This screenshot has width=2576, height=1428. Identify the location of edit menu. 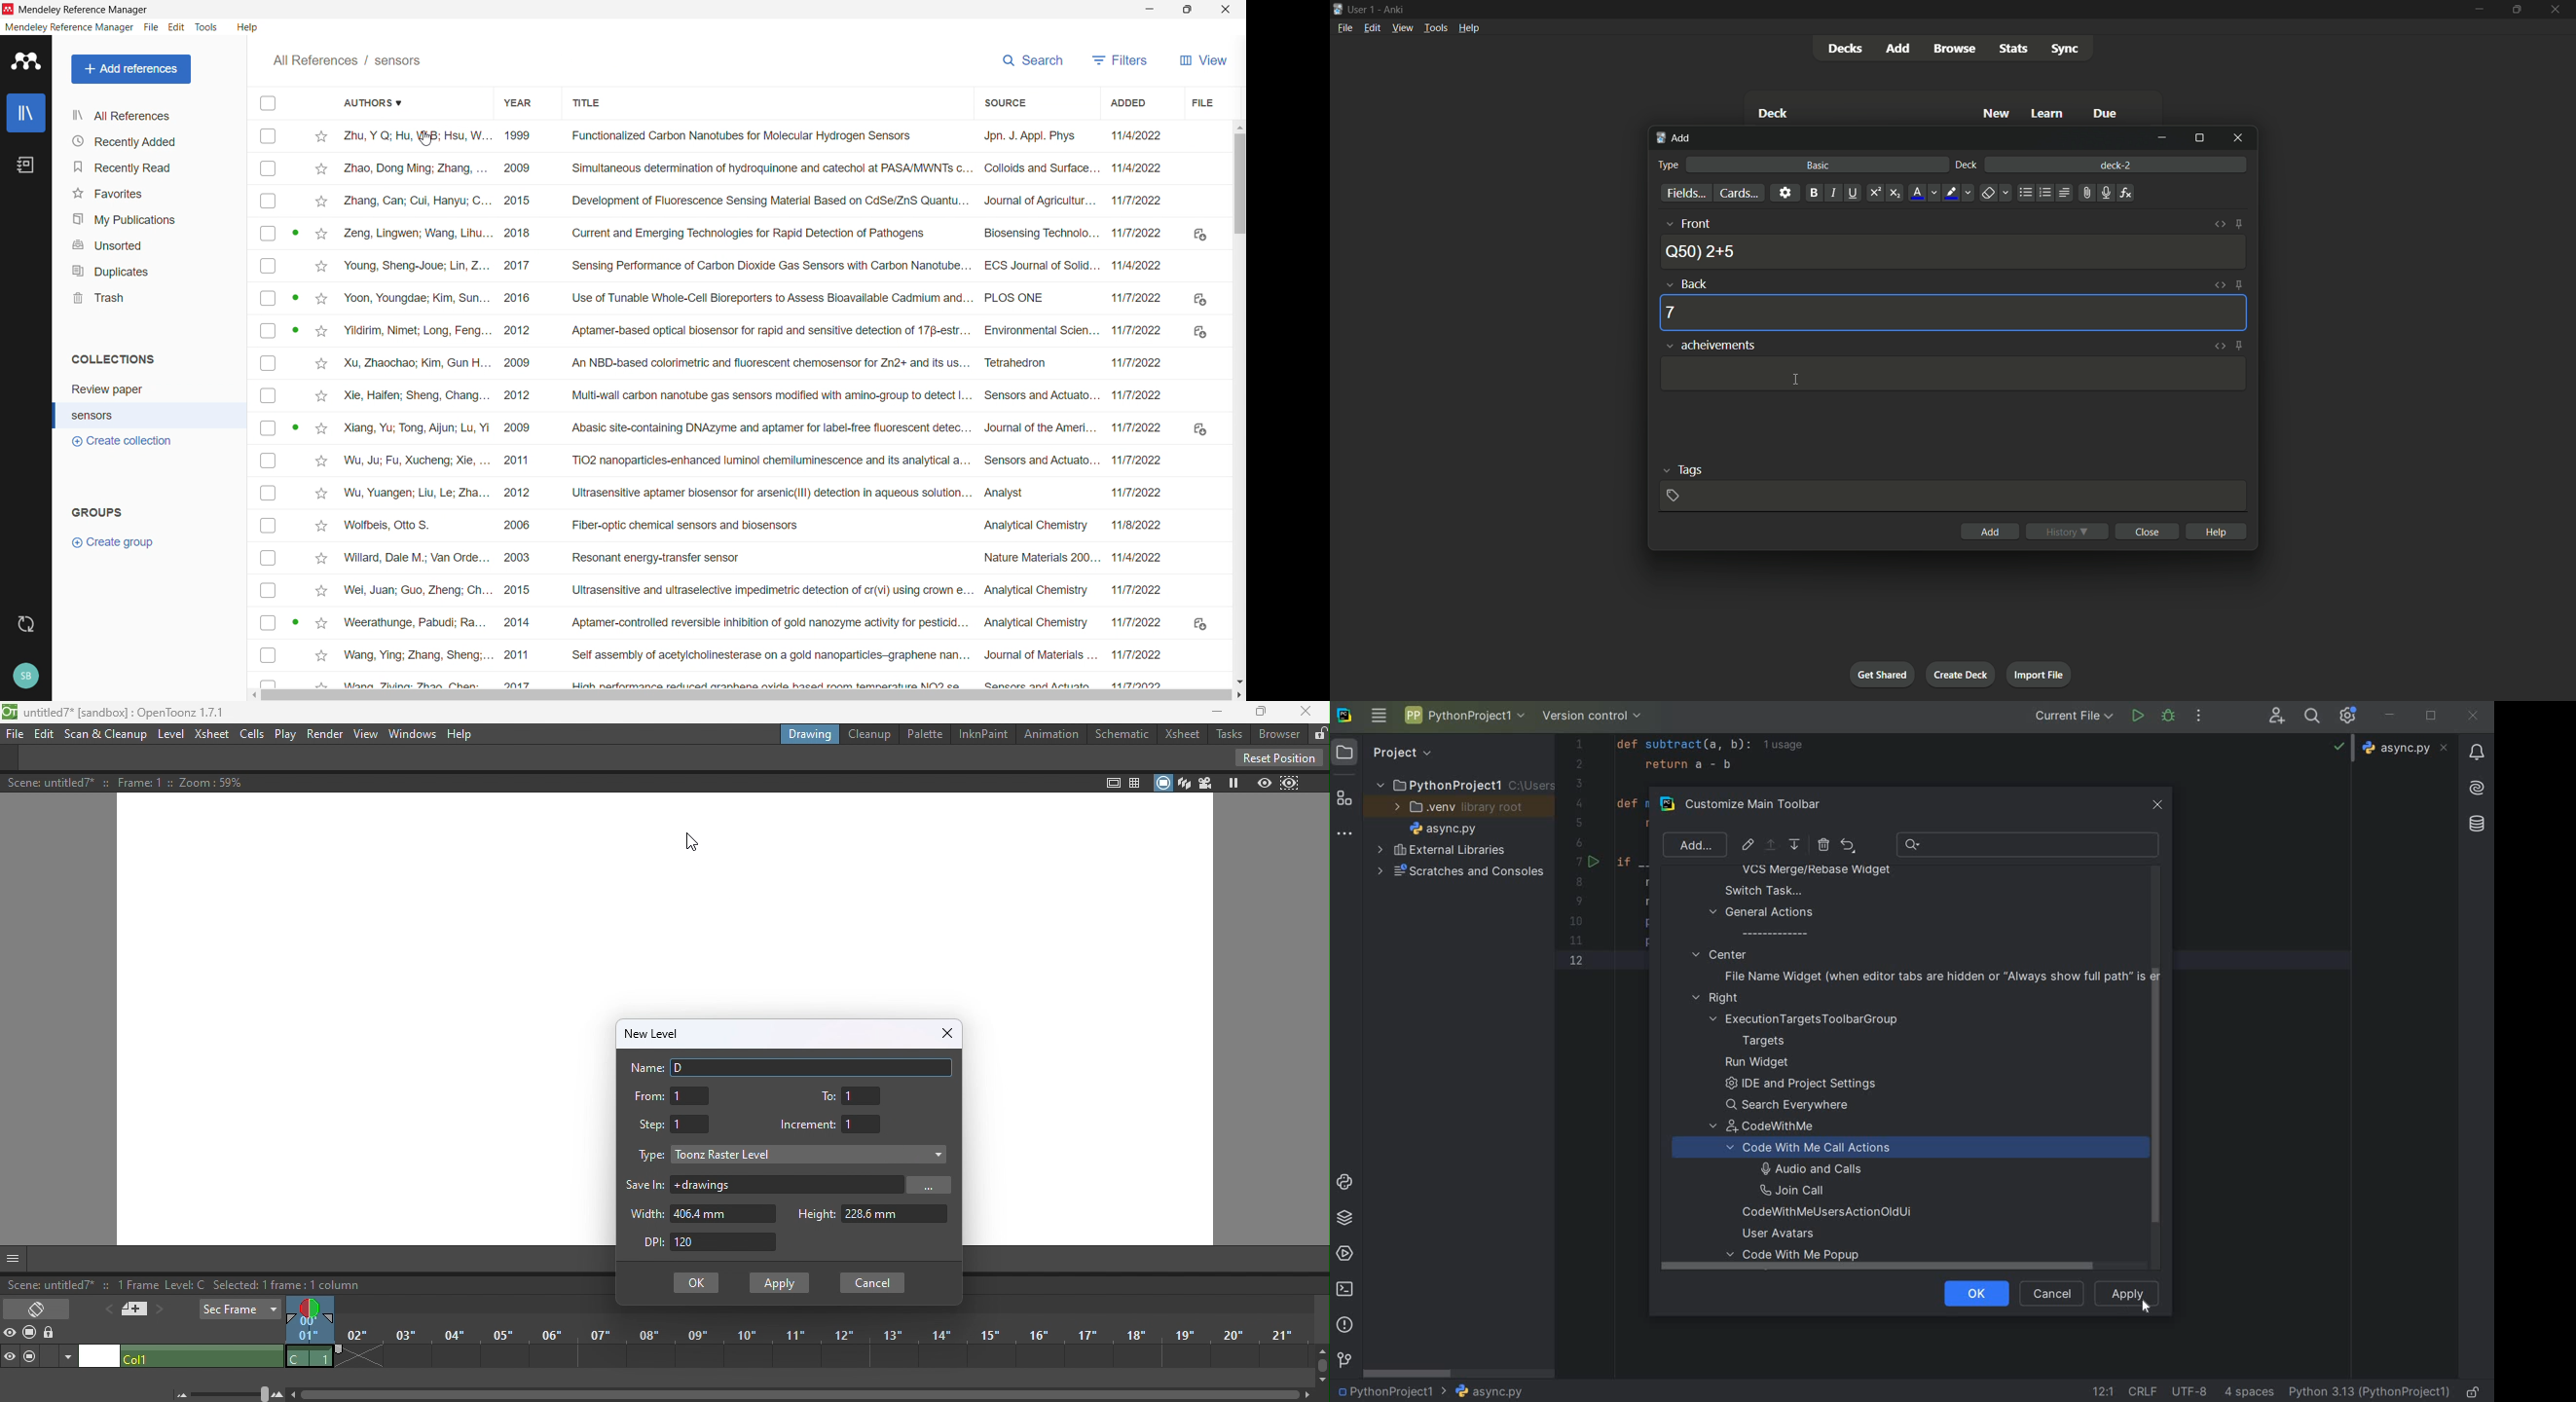
(1371, 28).